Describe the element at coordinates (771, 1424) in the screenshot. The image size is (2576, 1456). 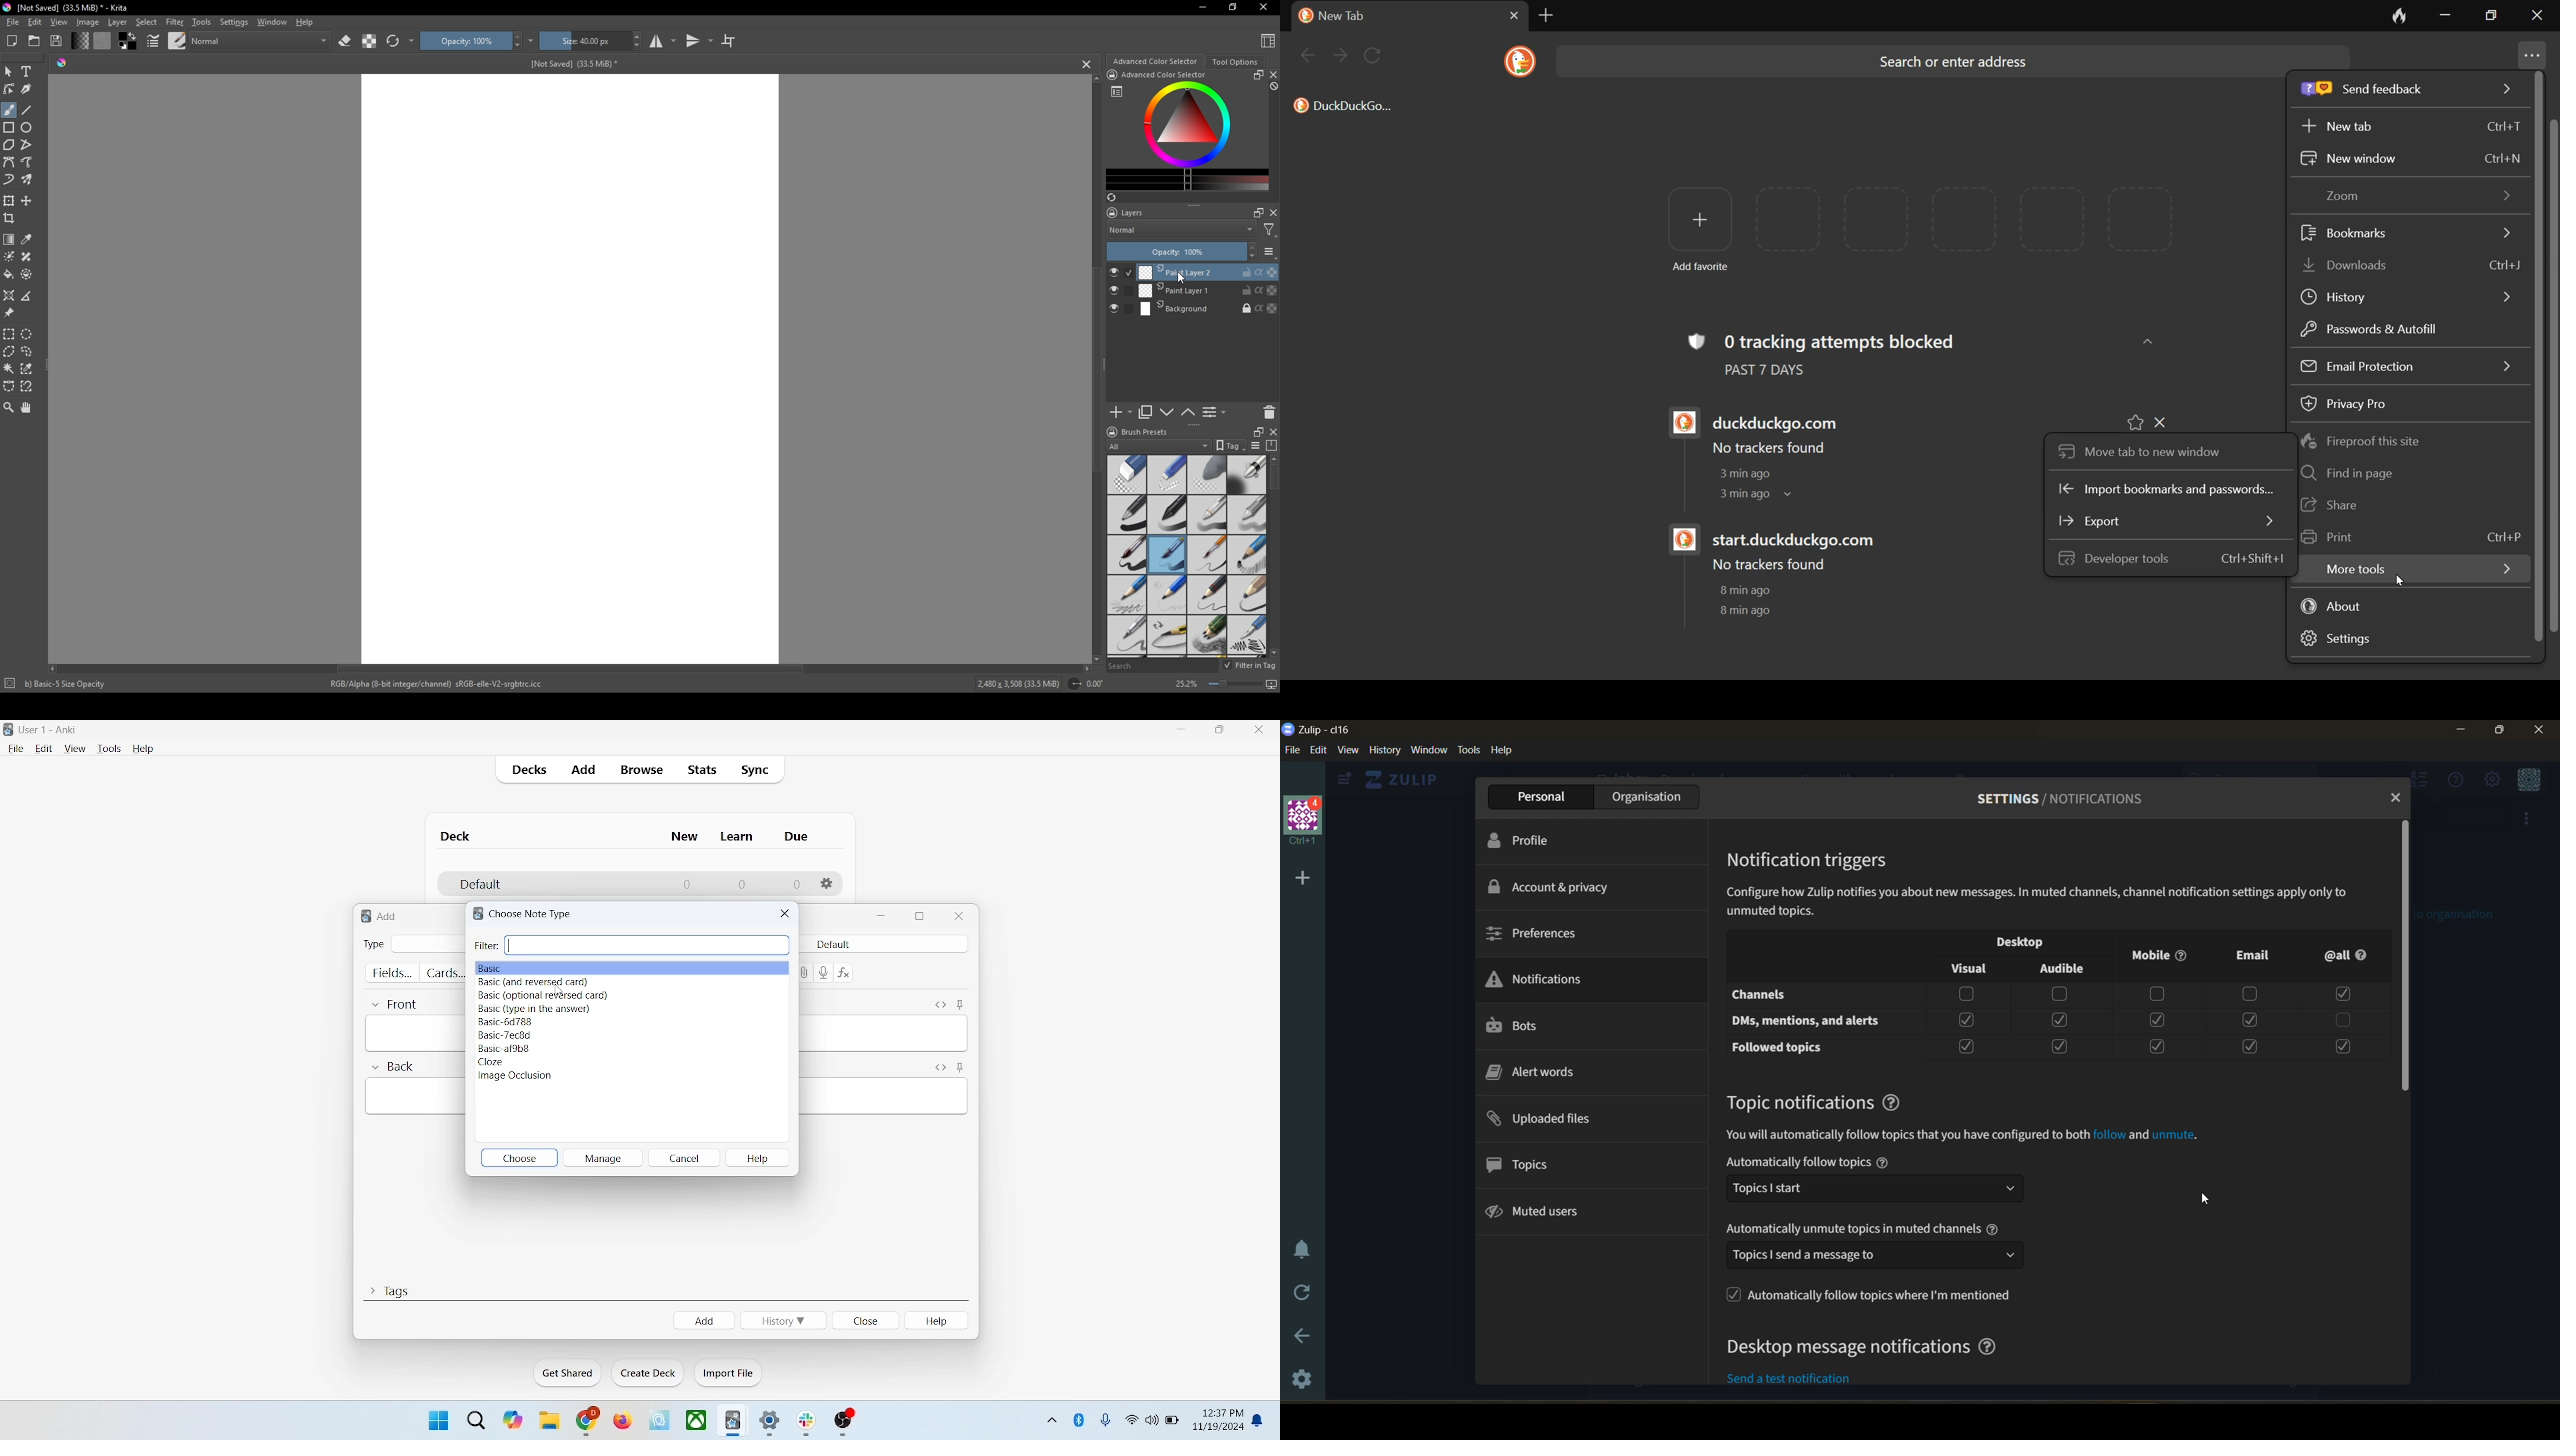
I see `settings` at that location.